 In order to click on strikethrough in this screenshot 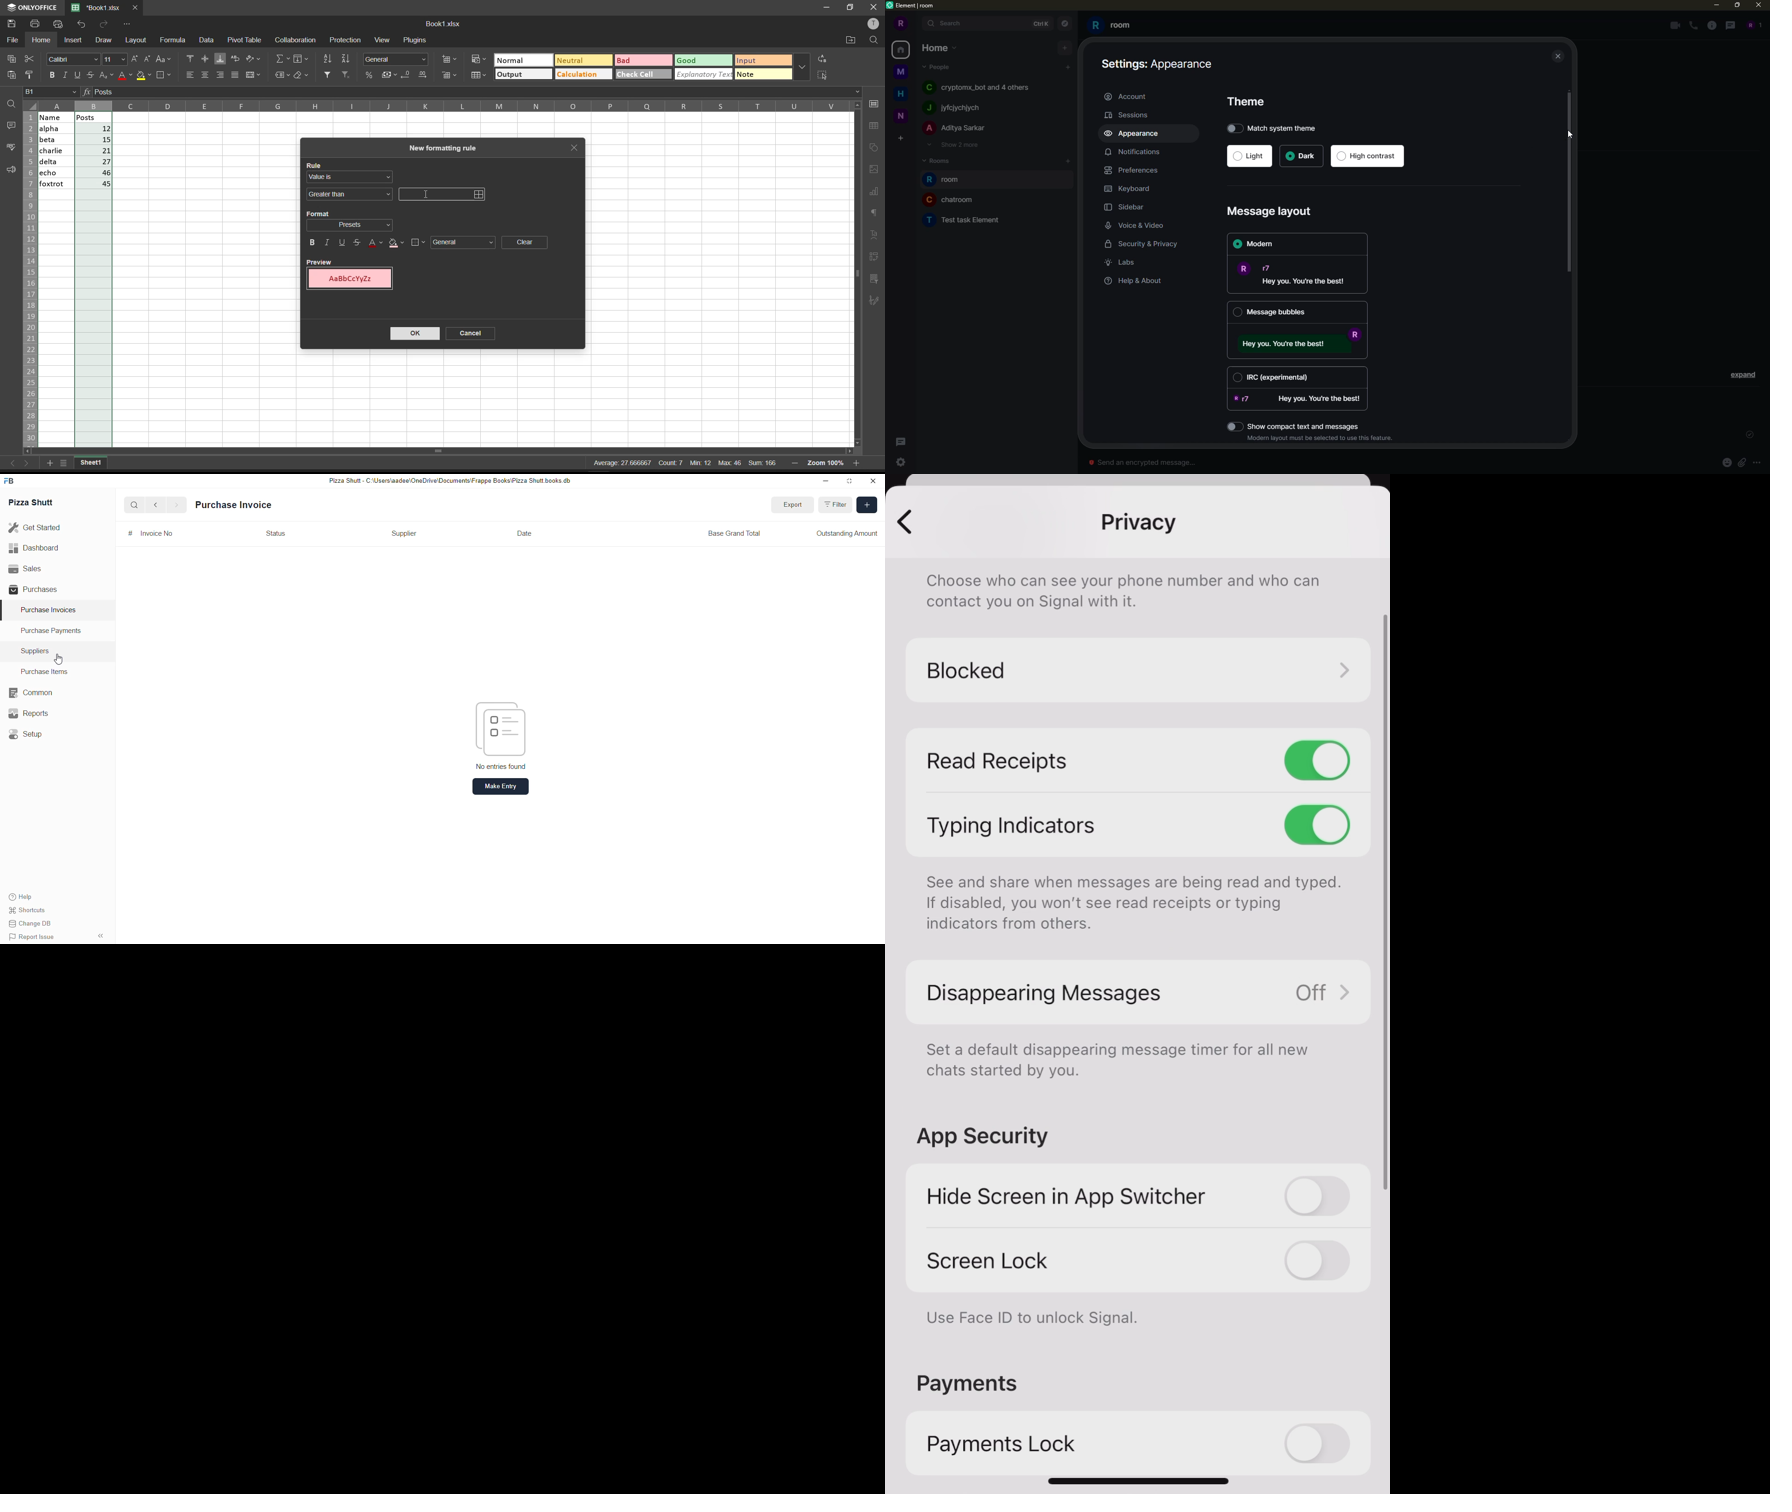, I will do `click(90, 74)`.